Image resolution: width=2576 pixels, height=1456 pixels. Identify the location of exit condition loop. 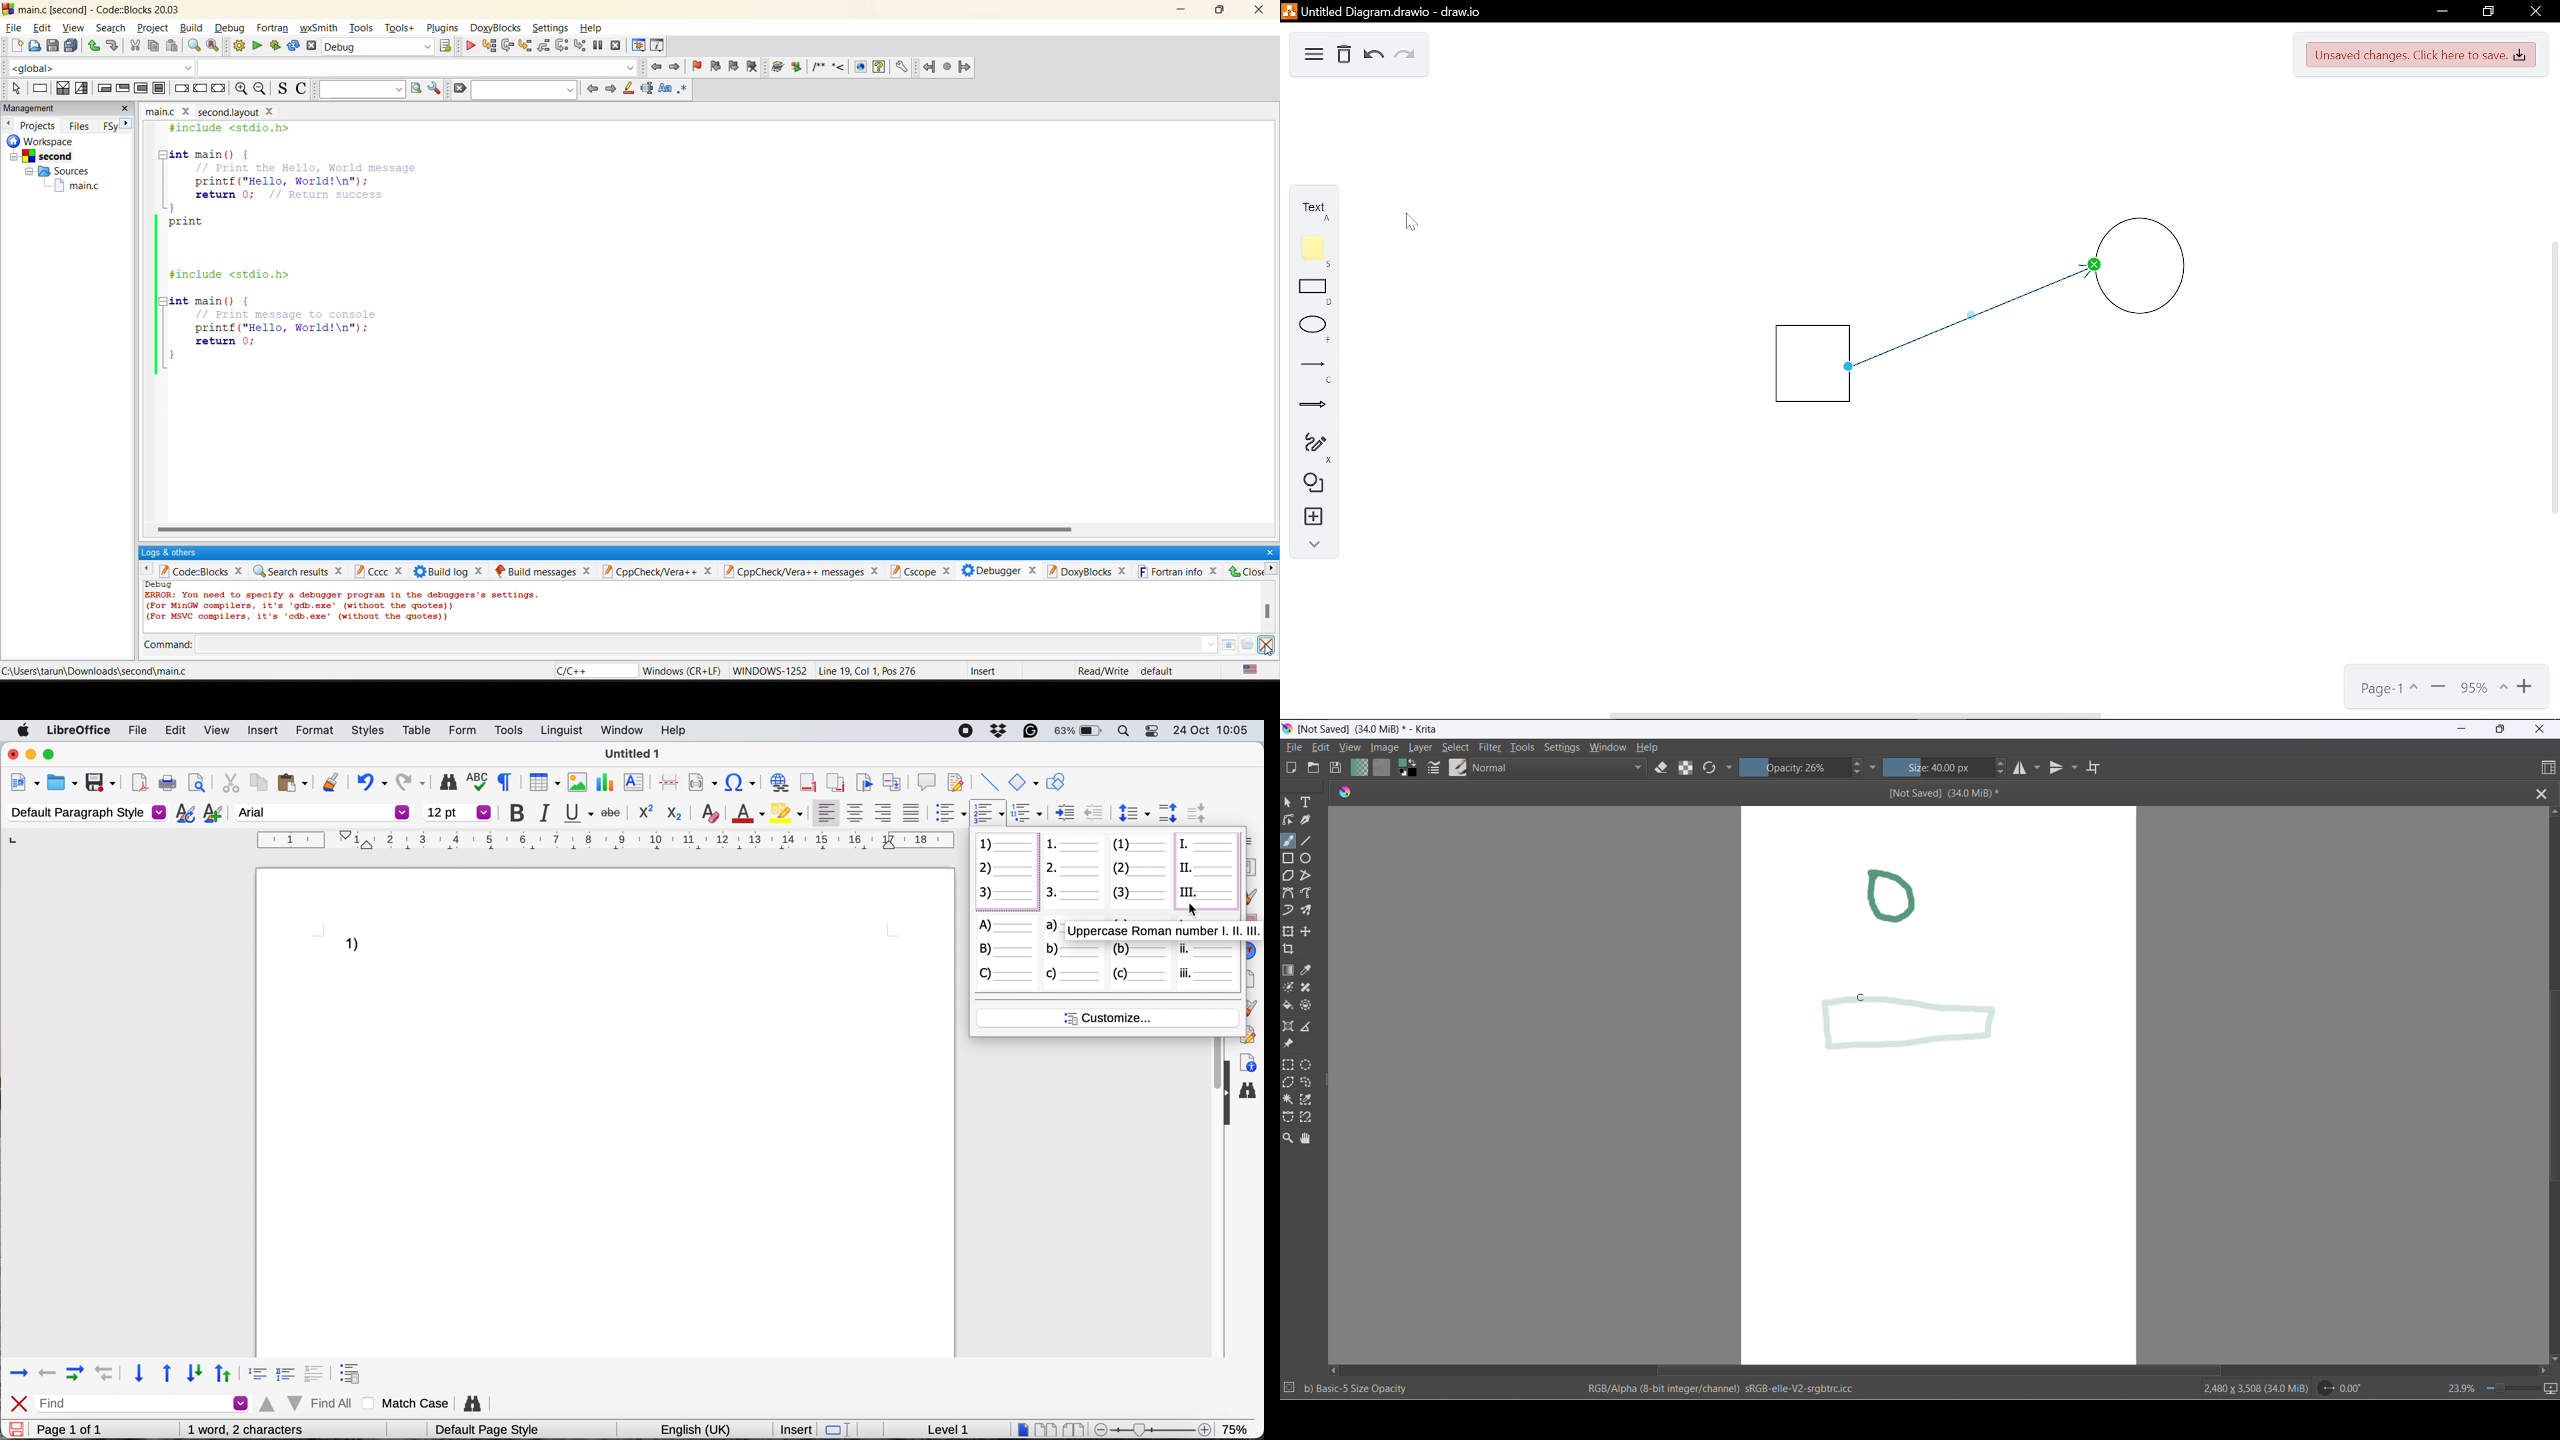
(121, 89).